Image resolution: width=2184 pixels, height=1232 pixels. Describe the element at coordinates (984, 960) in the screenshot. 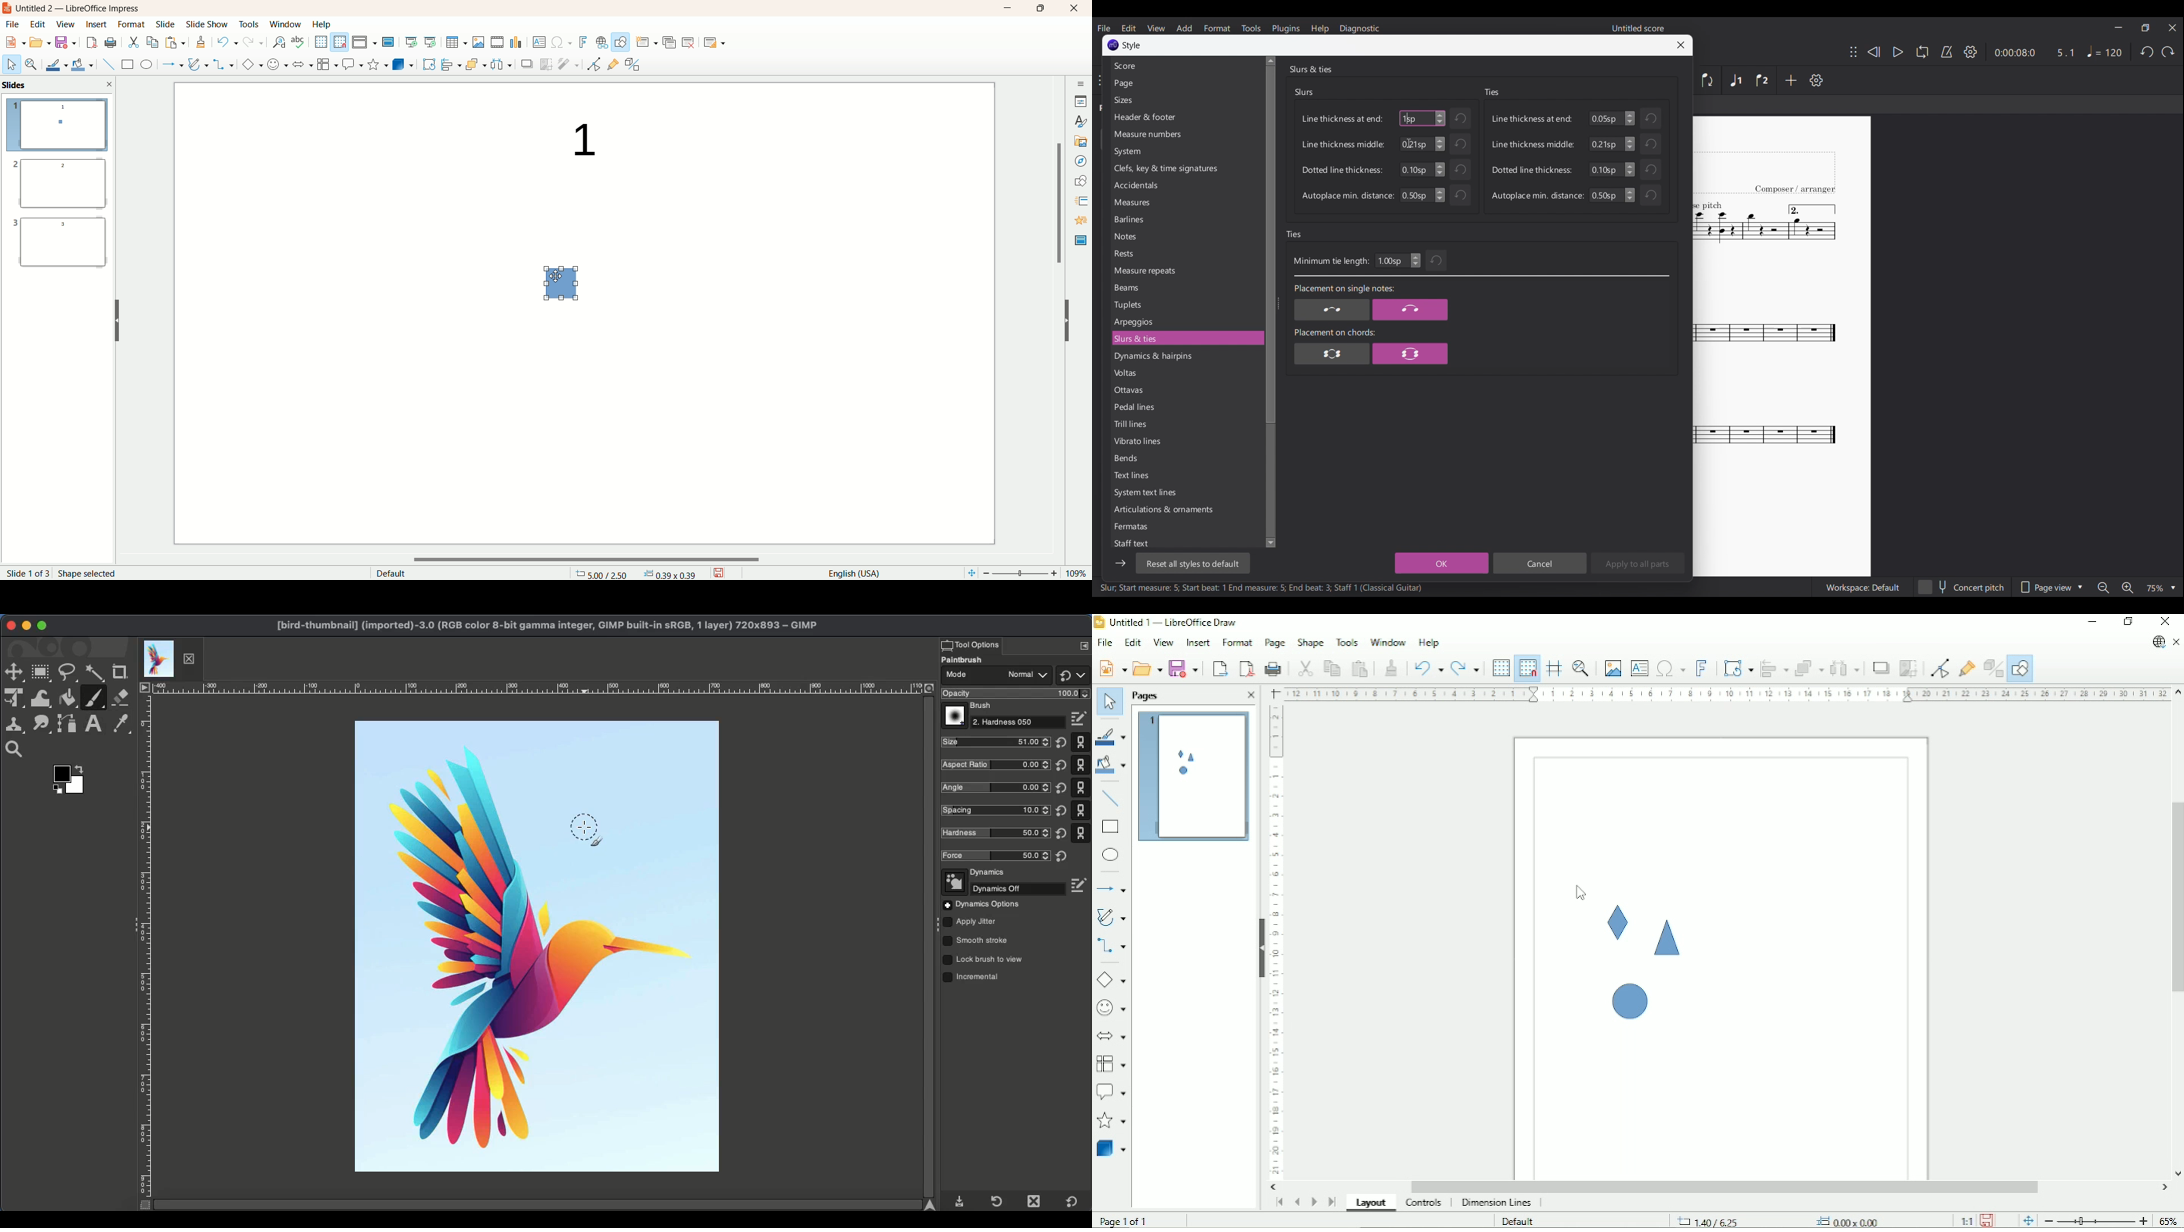

I see `Lock ` at that location.